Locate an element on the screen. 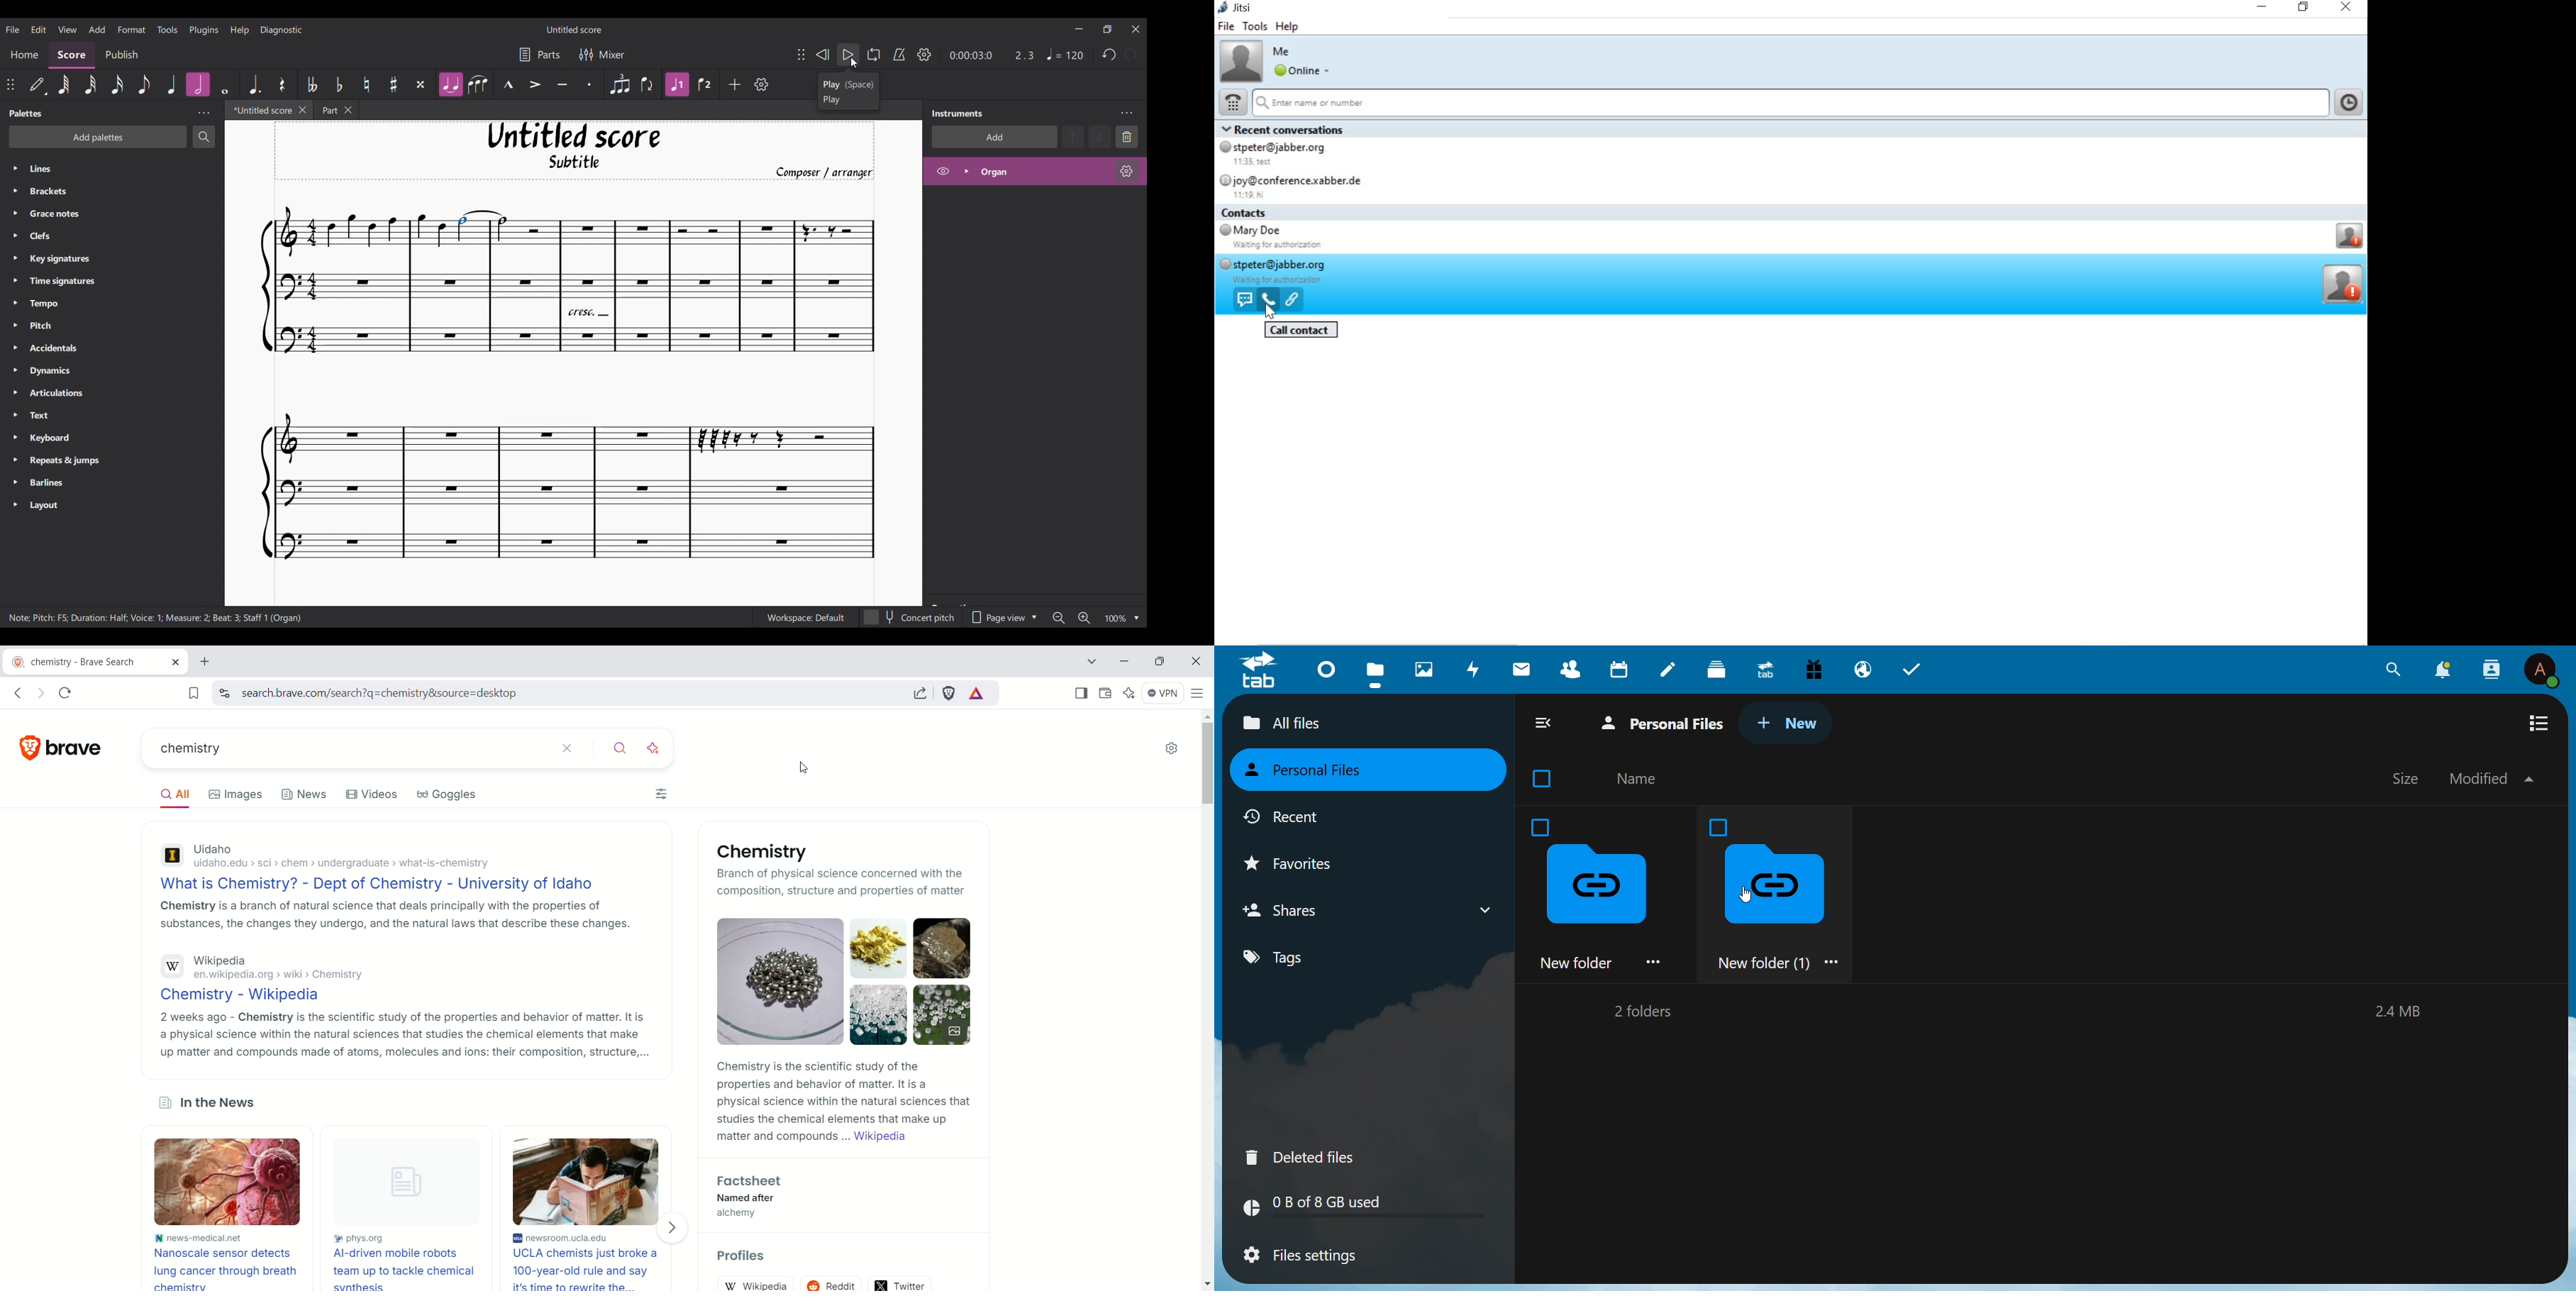 The width and height of the screenshot is (2576, 1316). Profile is located at coordinates (2349, 237).